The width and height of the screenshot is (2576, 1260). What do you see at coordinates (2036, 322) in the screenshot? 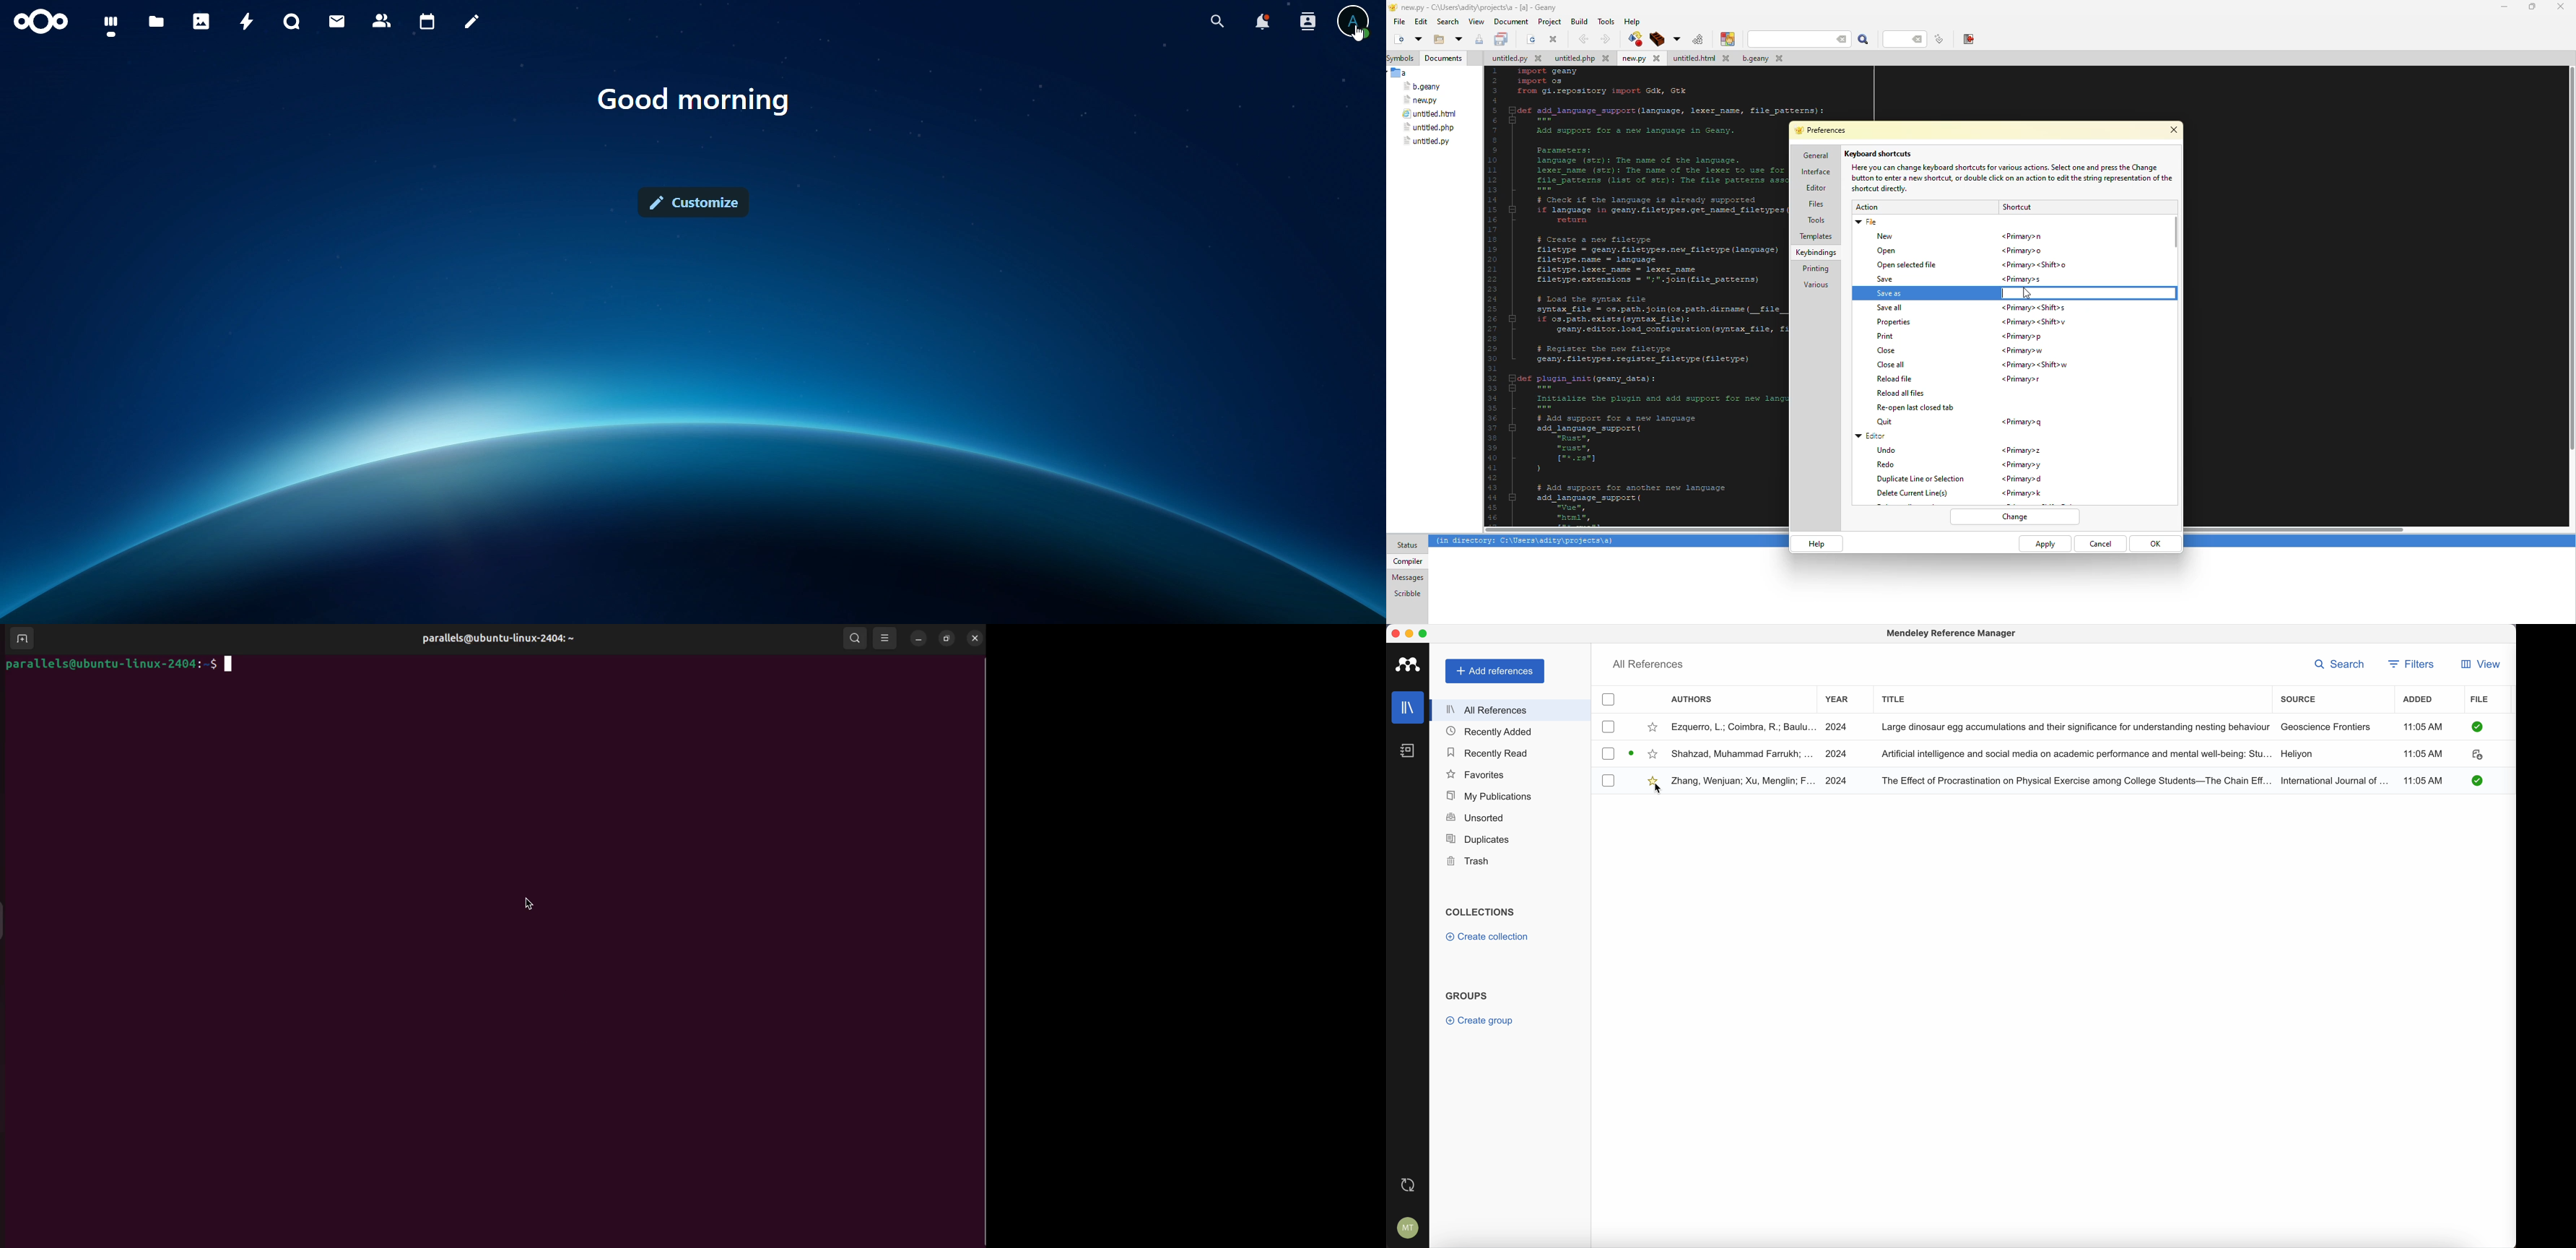
I see `shortcut` at bounding box center [2036, 322].